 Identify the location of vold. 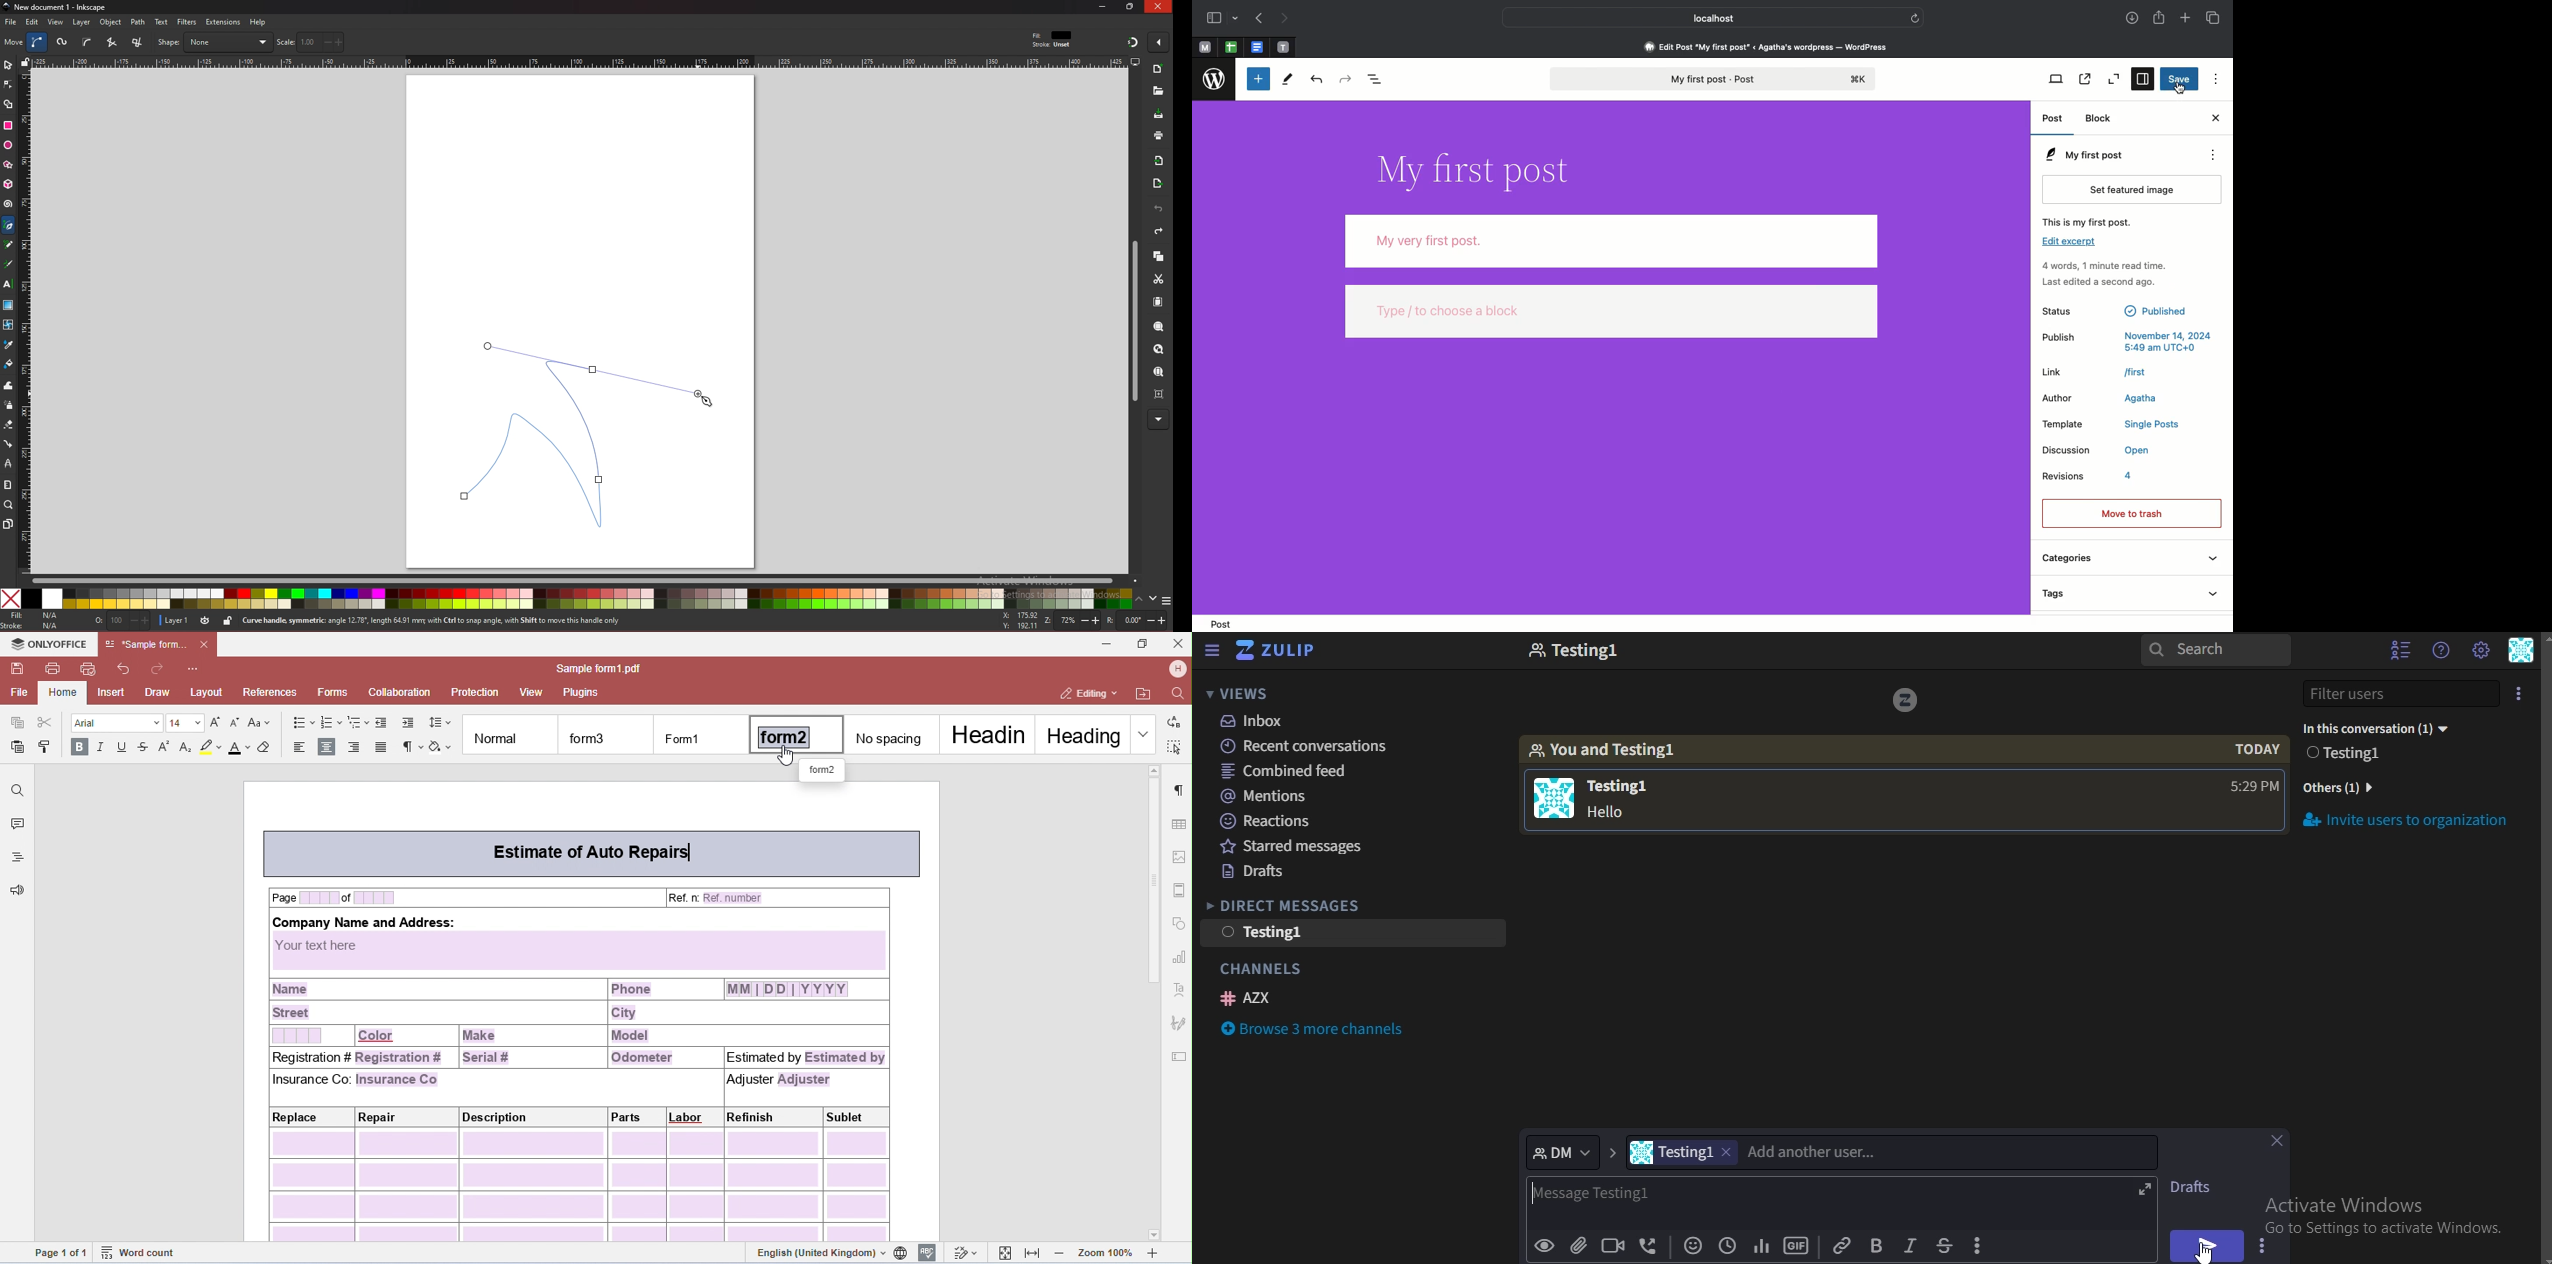
(1876, 1245).